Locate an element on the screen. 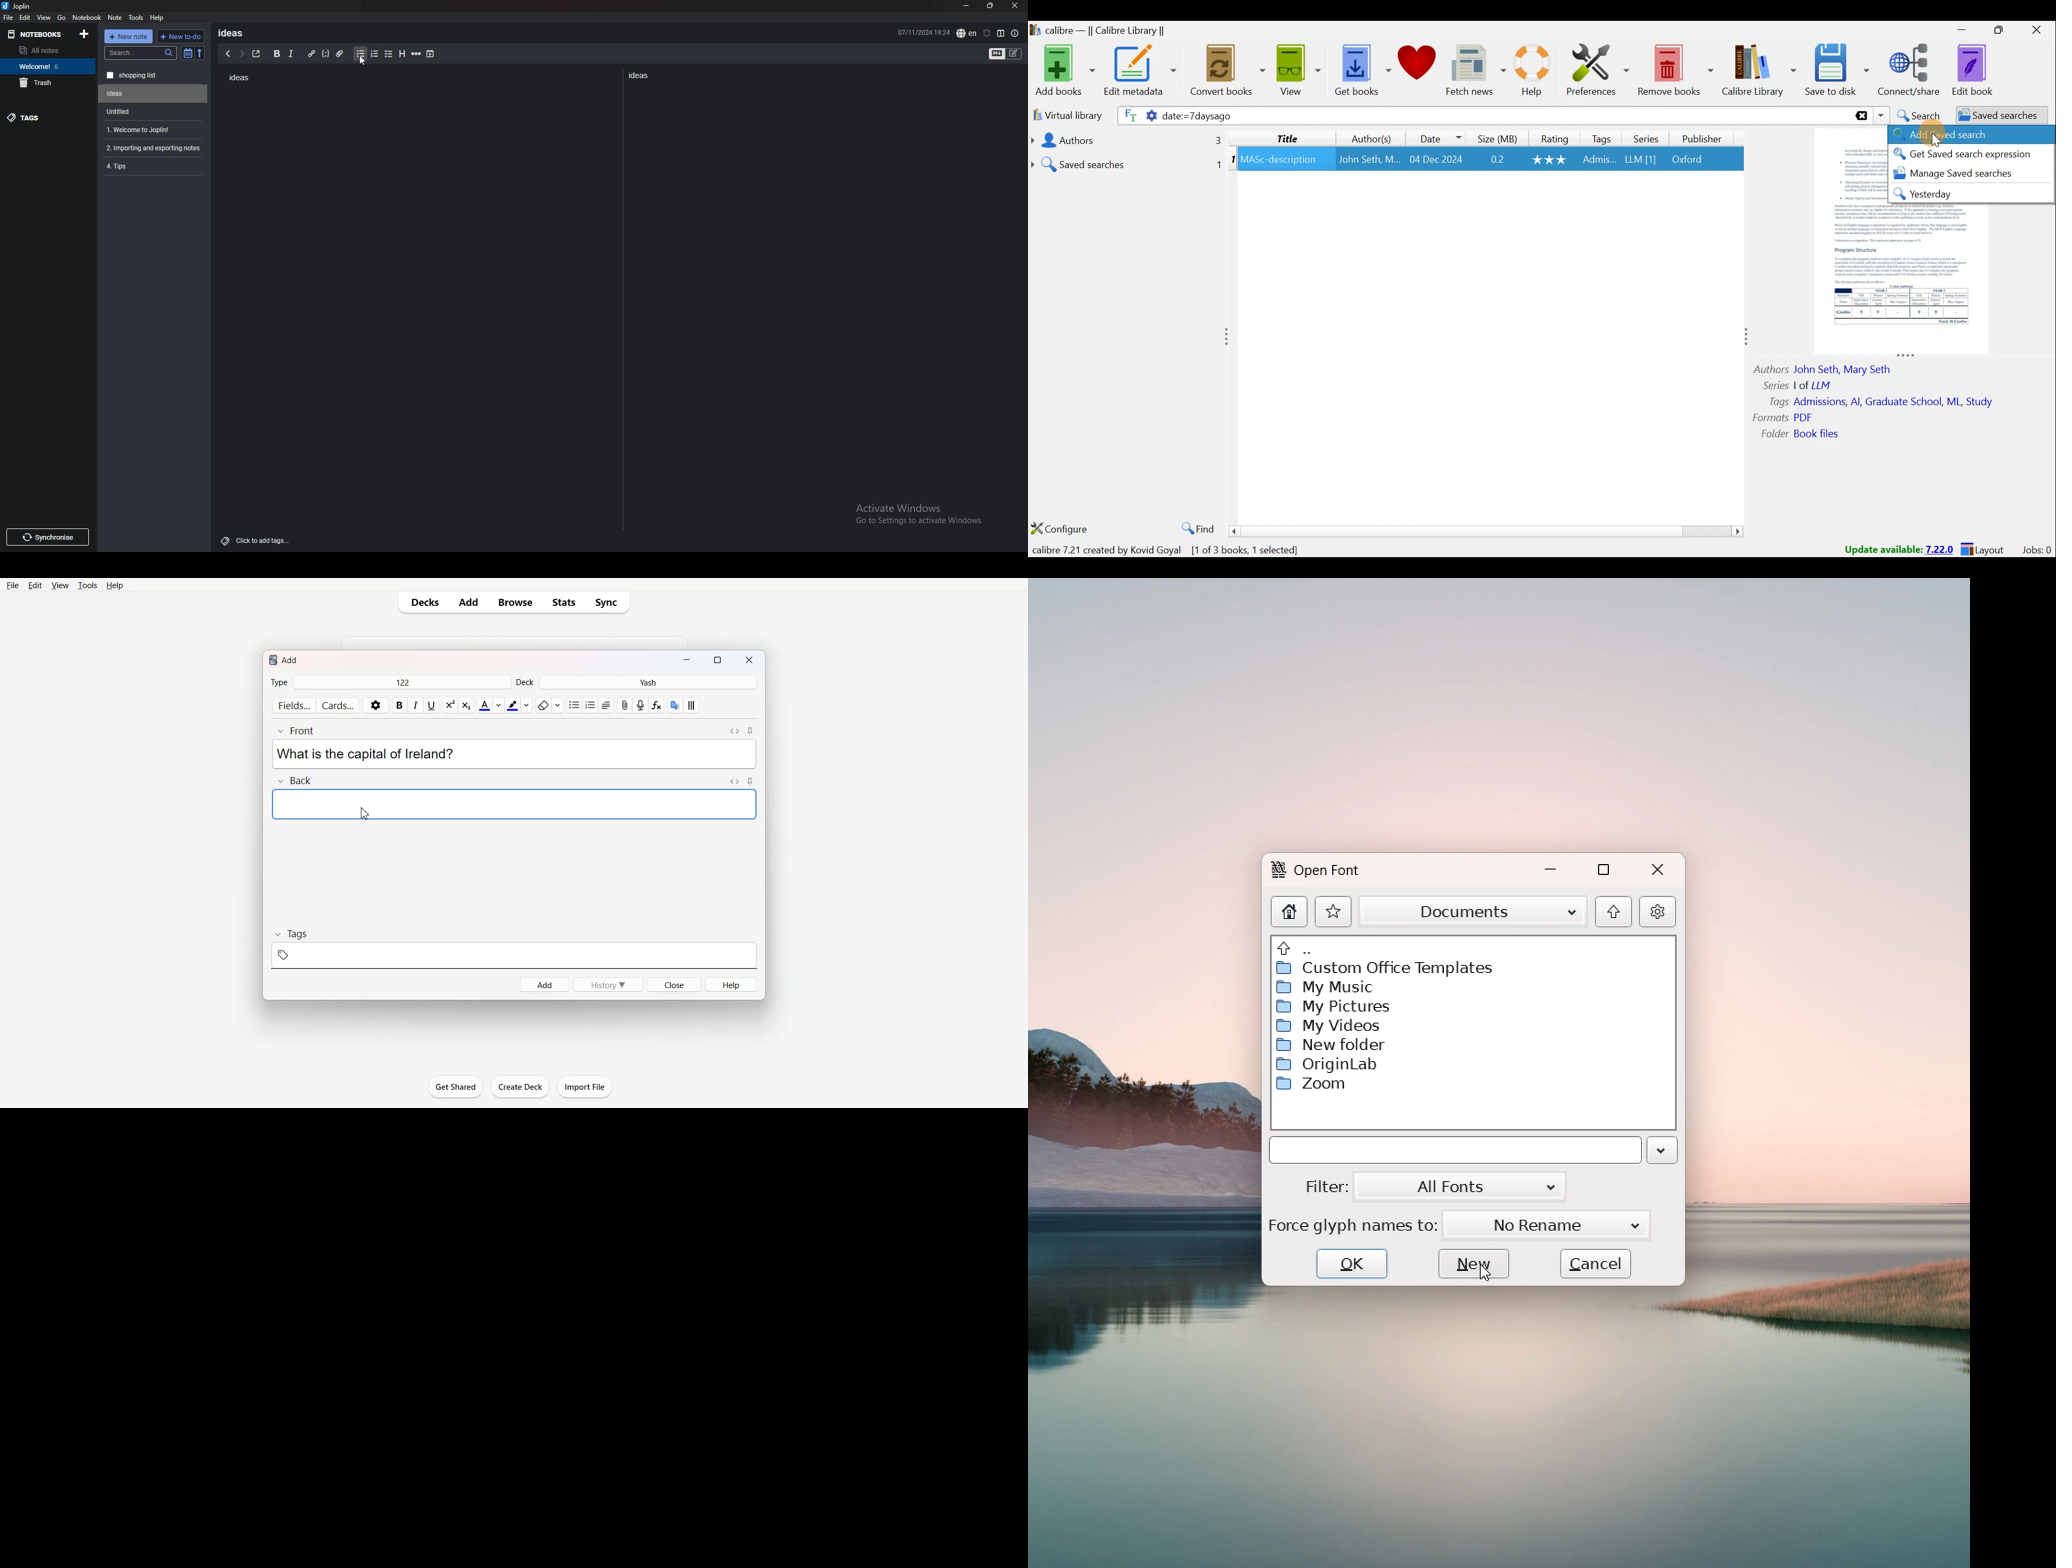 Image resolution: width=2072 pixels, height=1568 pixels. Superscript is located at coordinates (466, 705).